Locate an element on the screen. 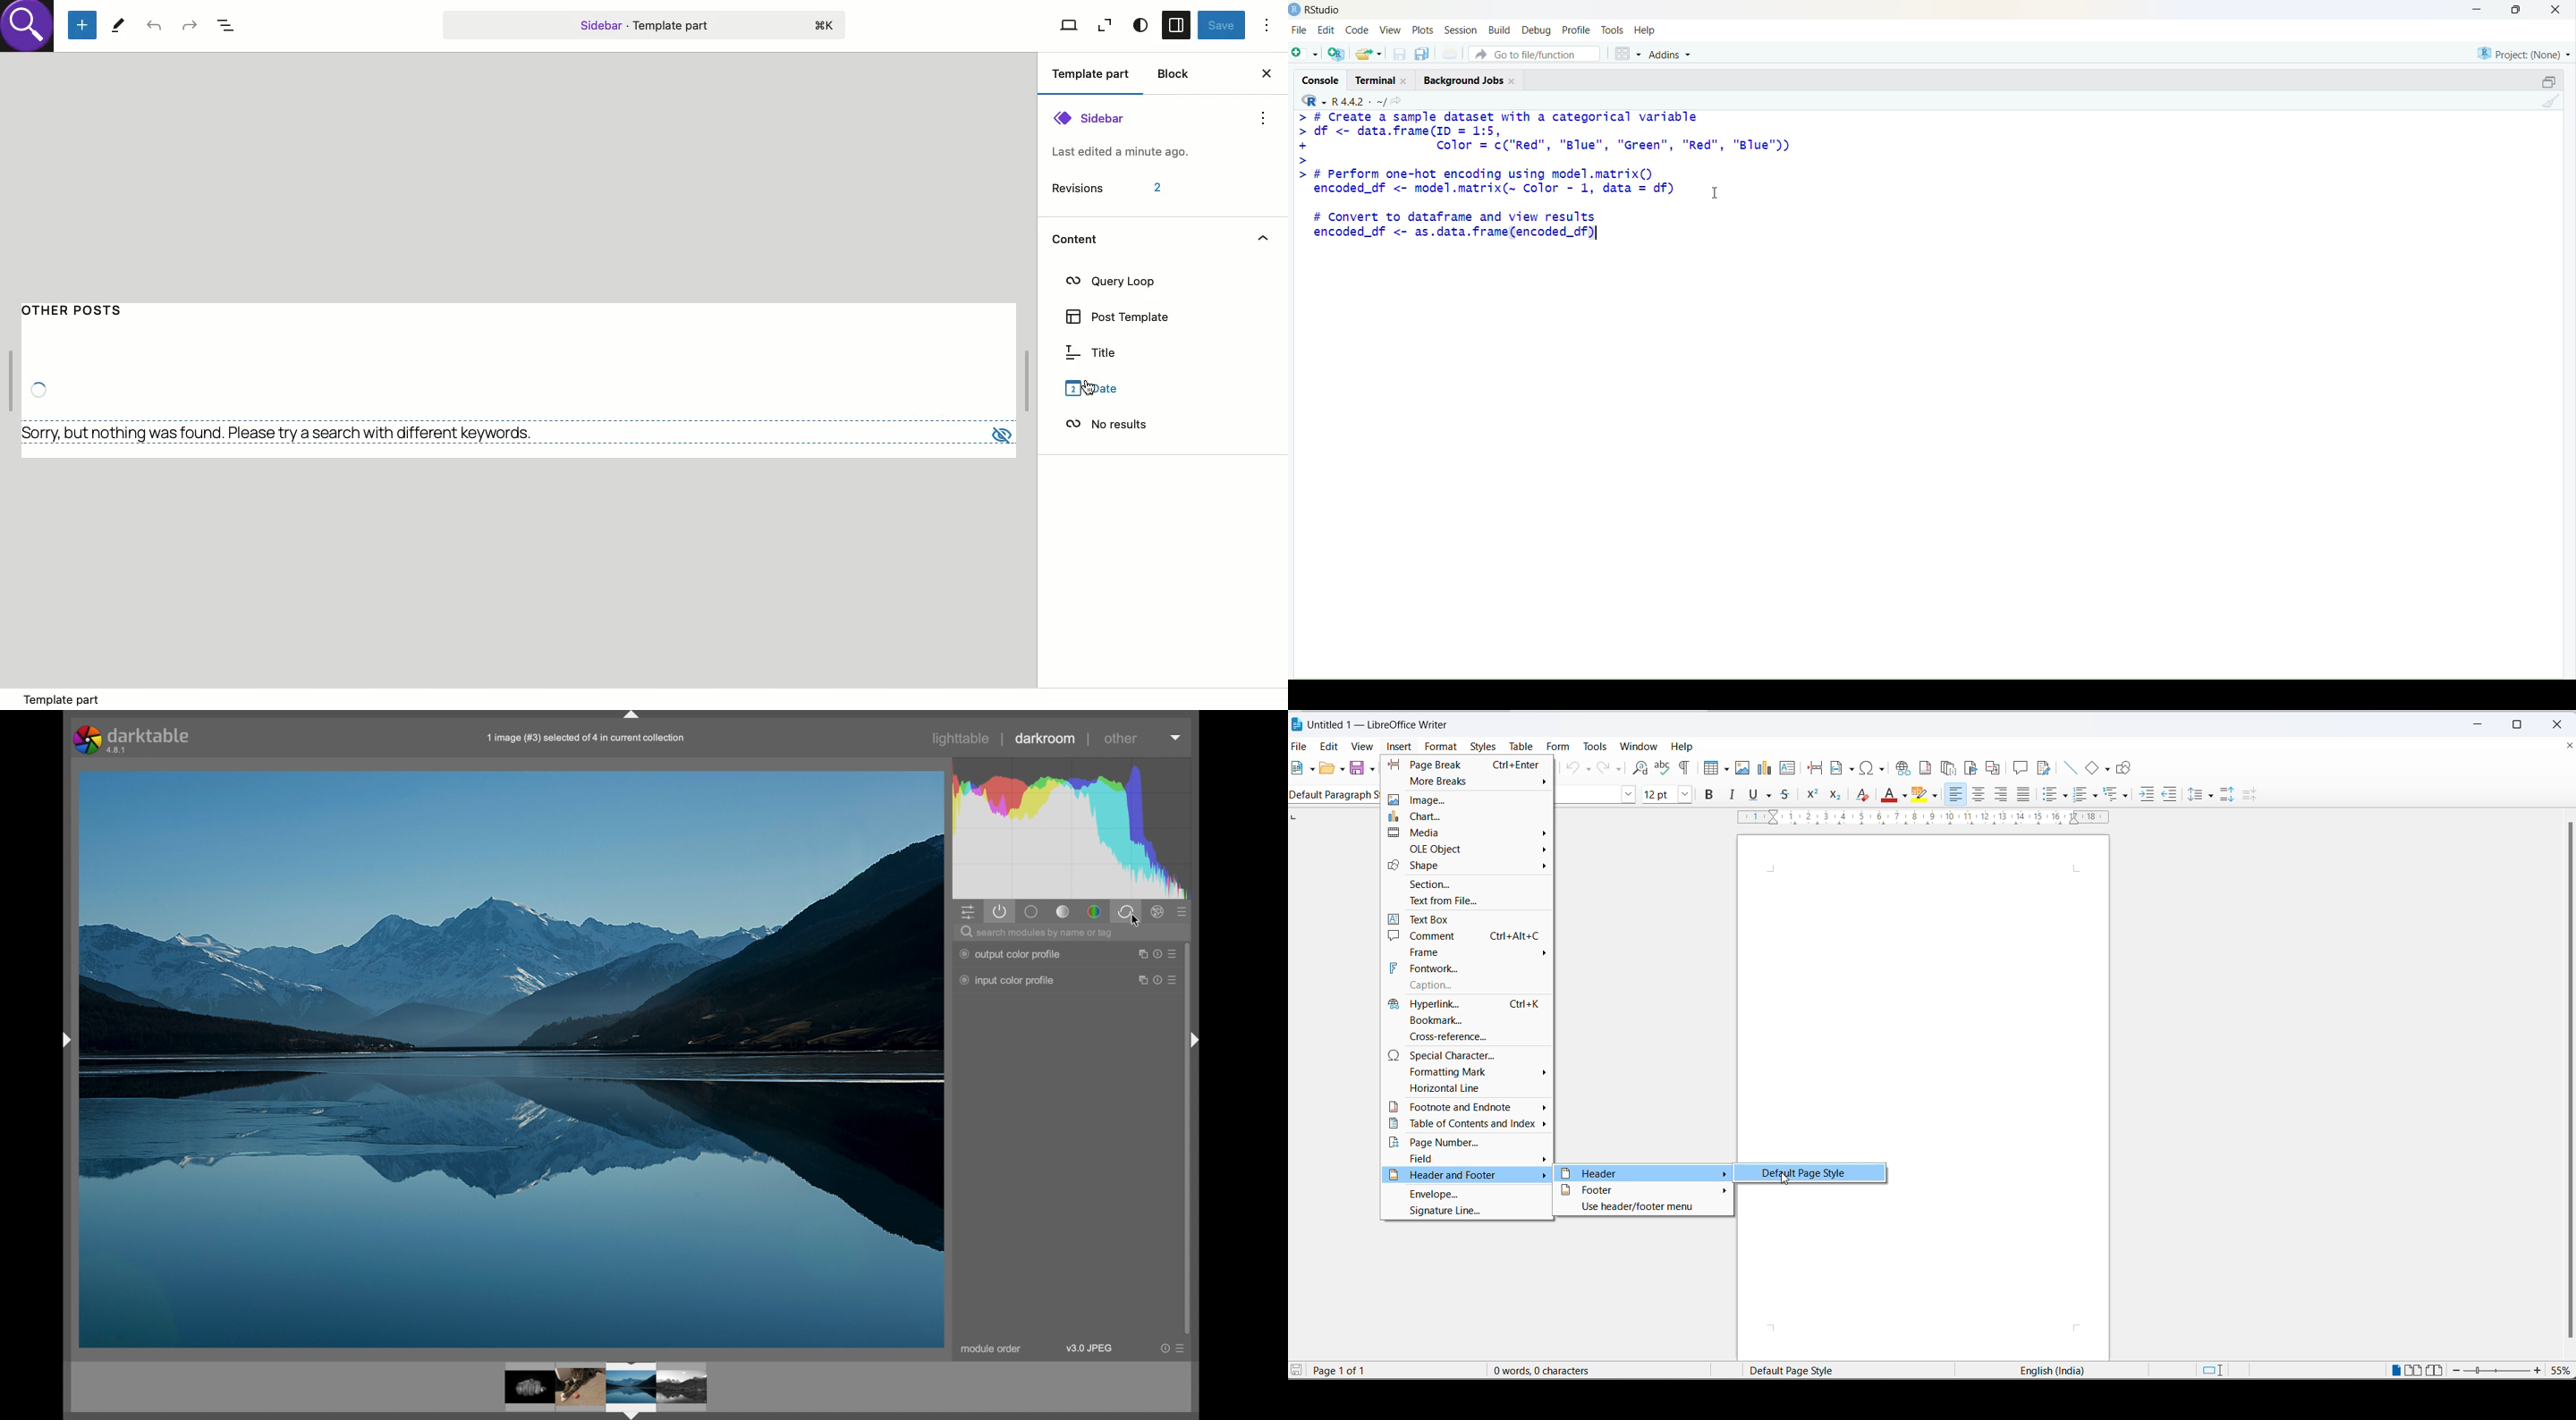 Image resolution: width=2576 pixels, height=1428 pixels. code is located at coordinates (1357, 31).